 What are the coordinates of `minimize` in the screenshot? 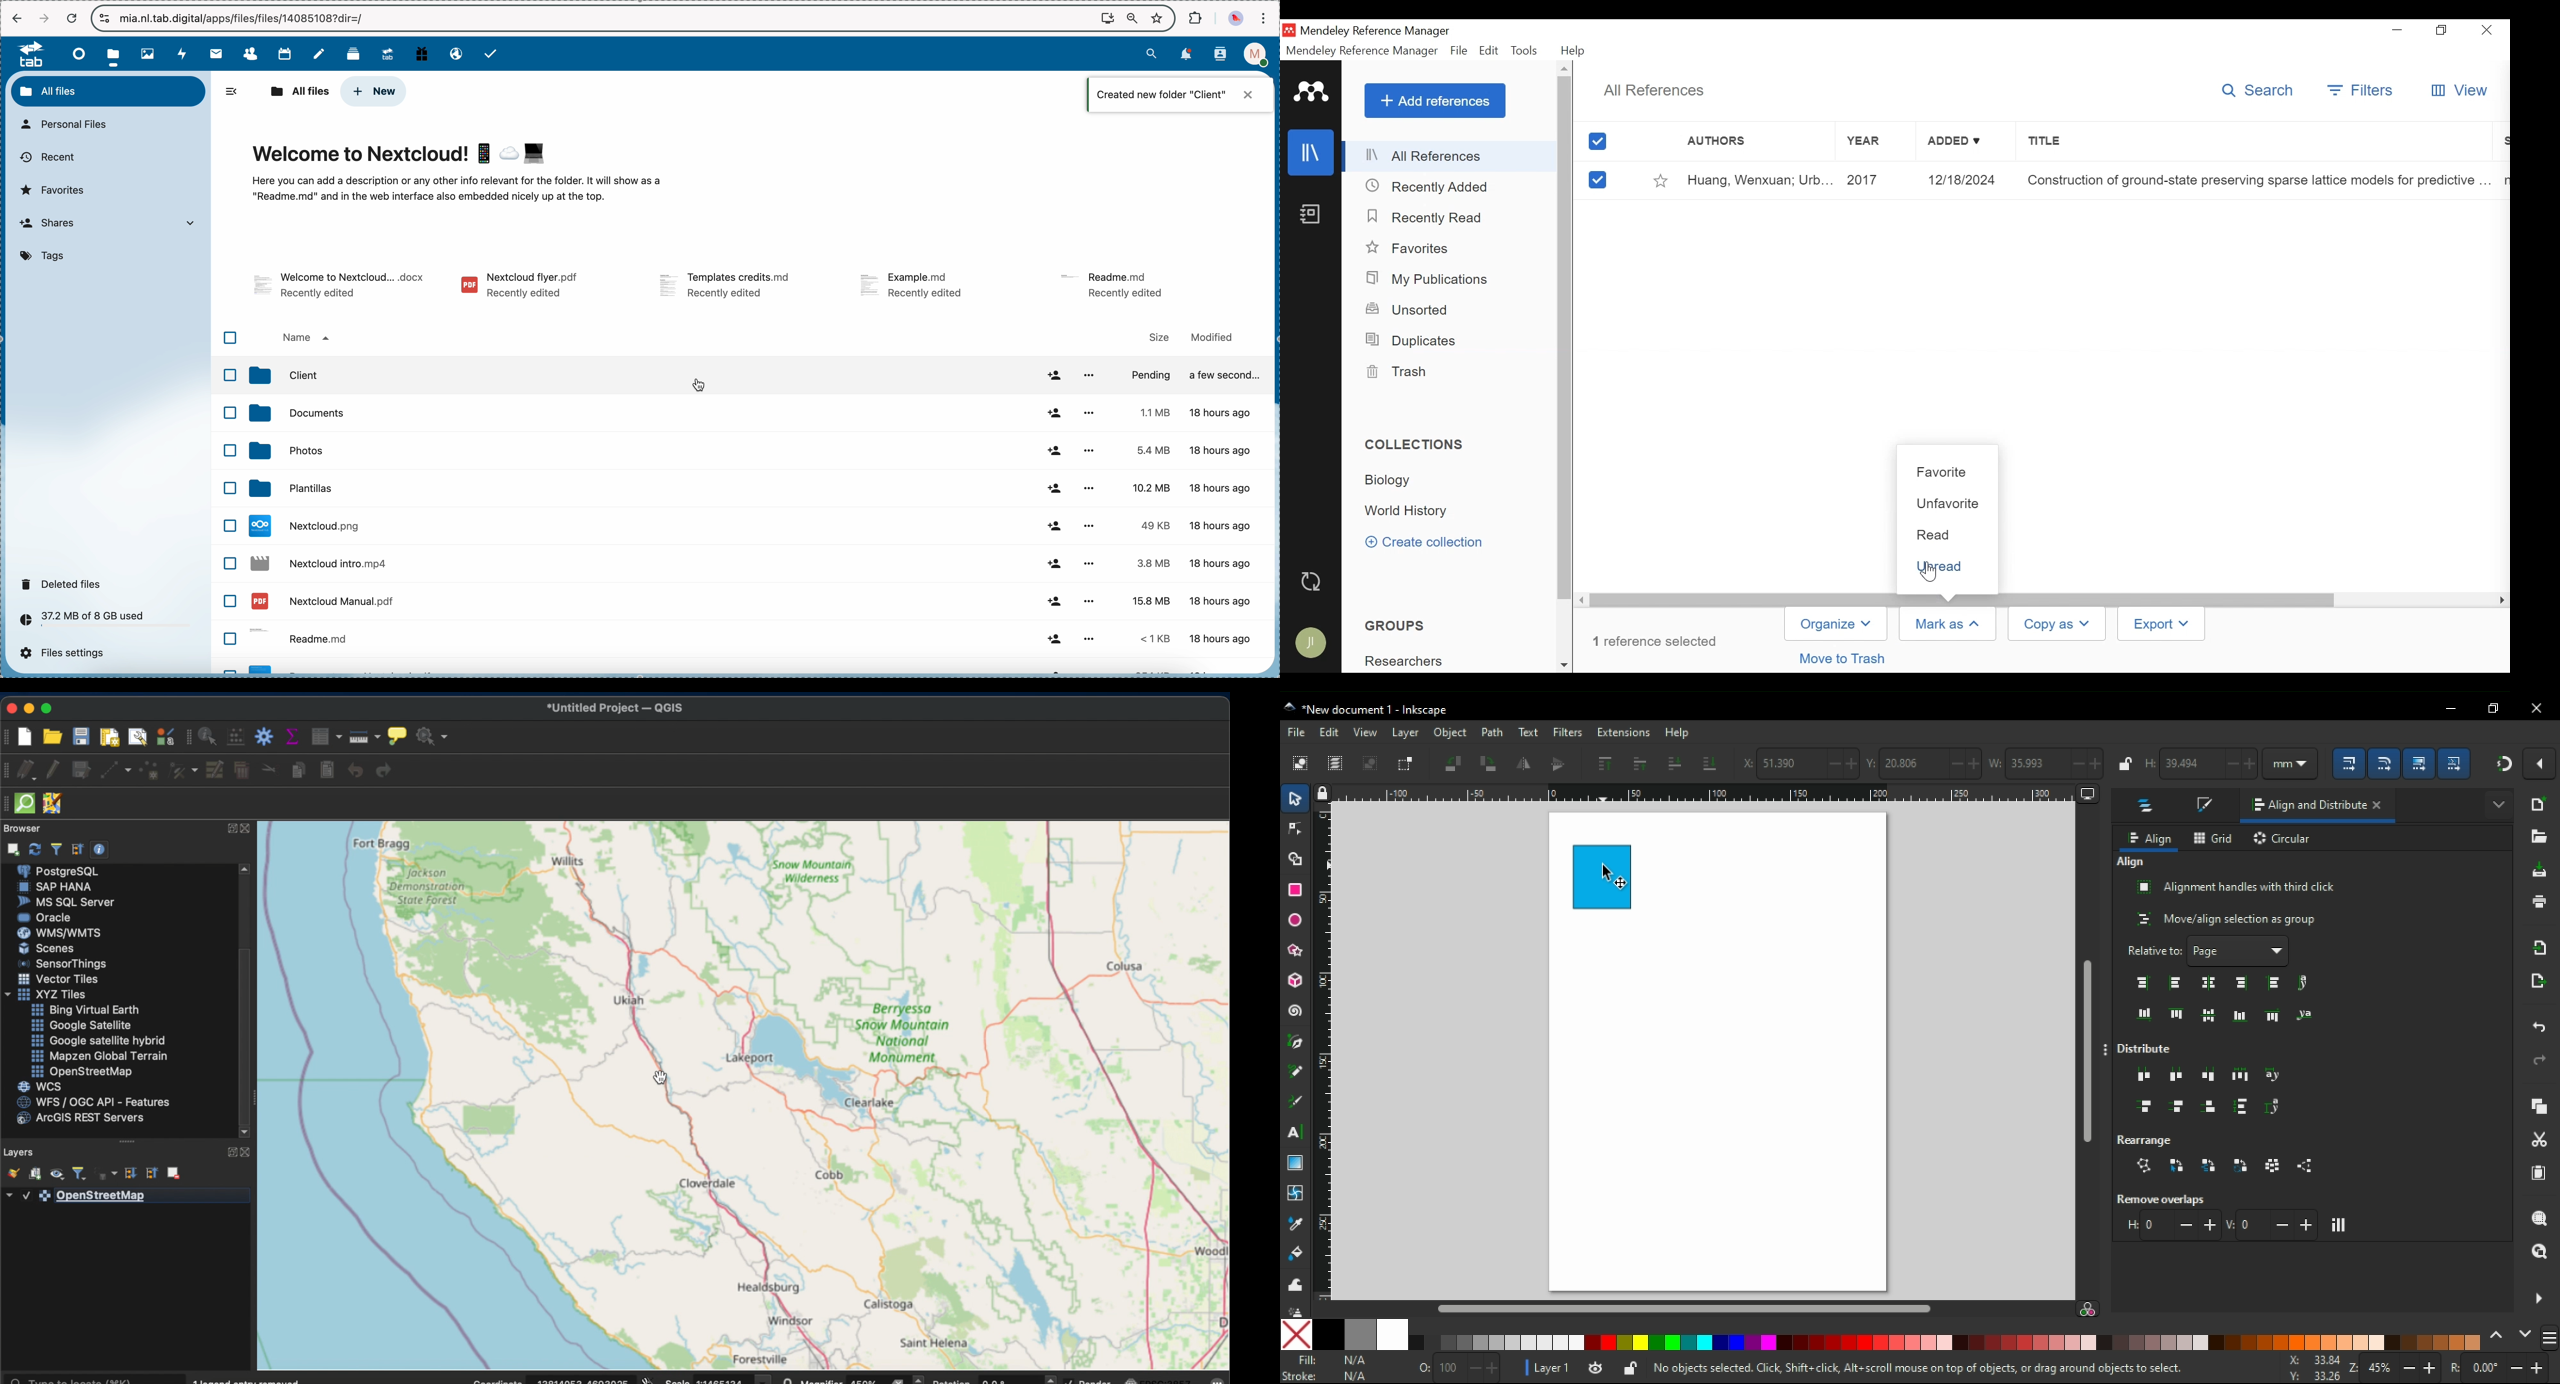 It's located at (2450, 706).